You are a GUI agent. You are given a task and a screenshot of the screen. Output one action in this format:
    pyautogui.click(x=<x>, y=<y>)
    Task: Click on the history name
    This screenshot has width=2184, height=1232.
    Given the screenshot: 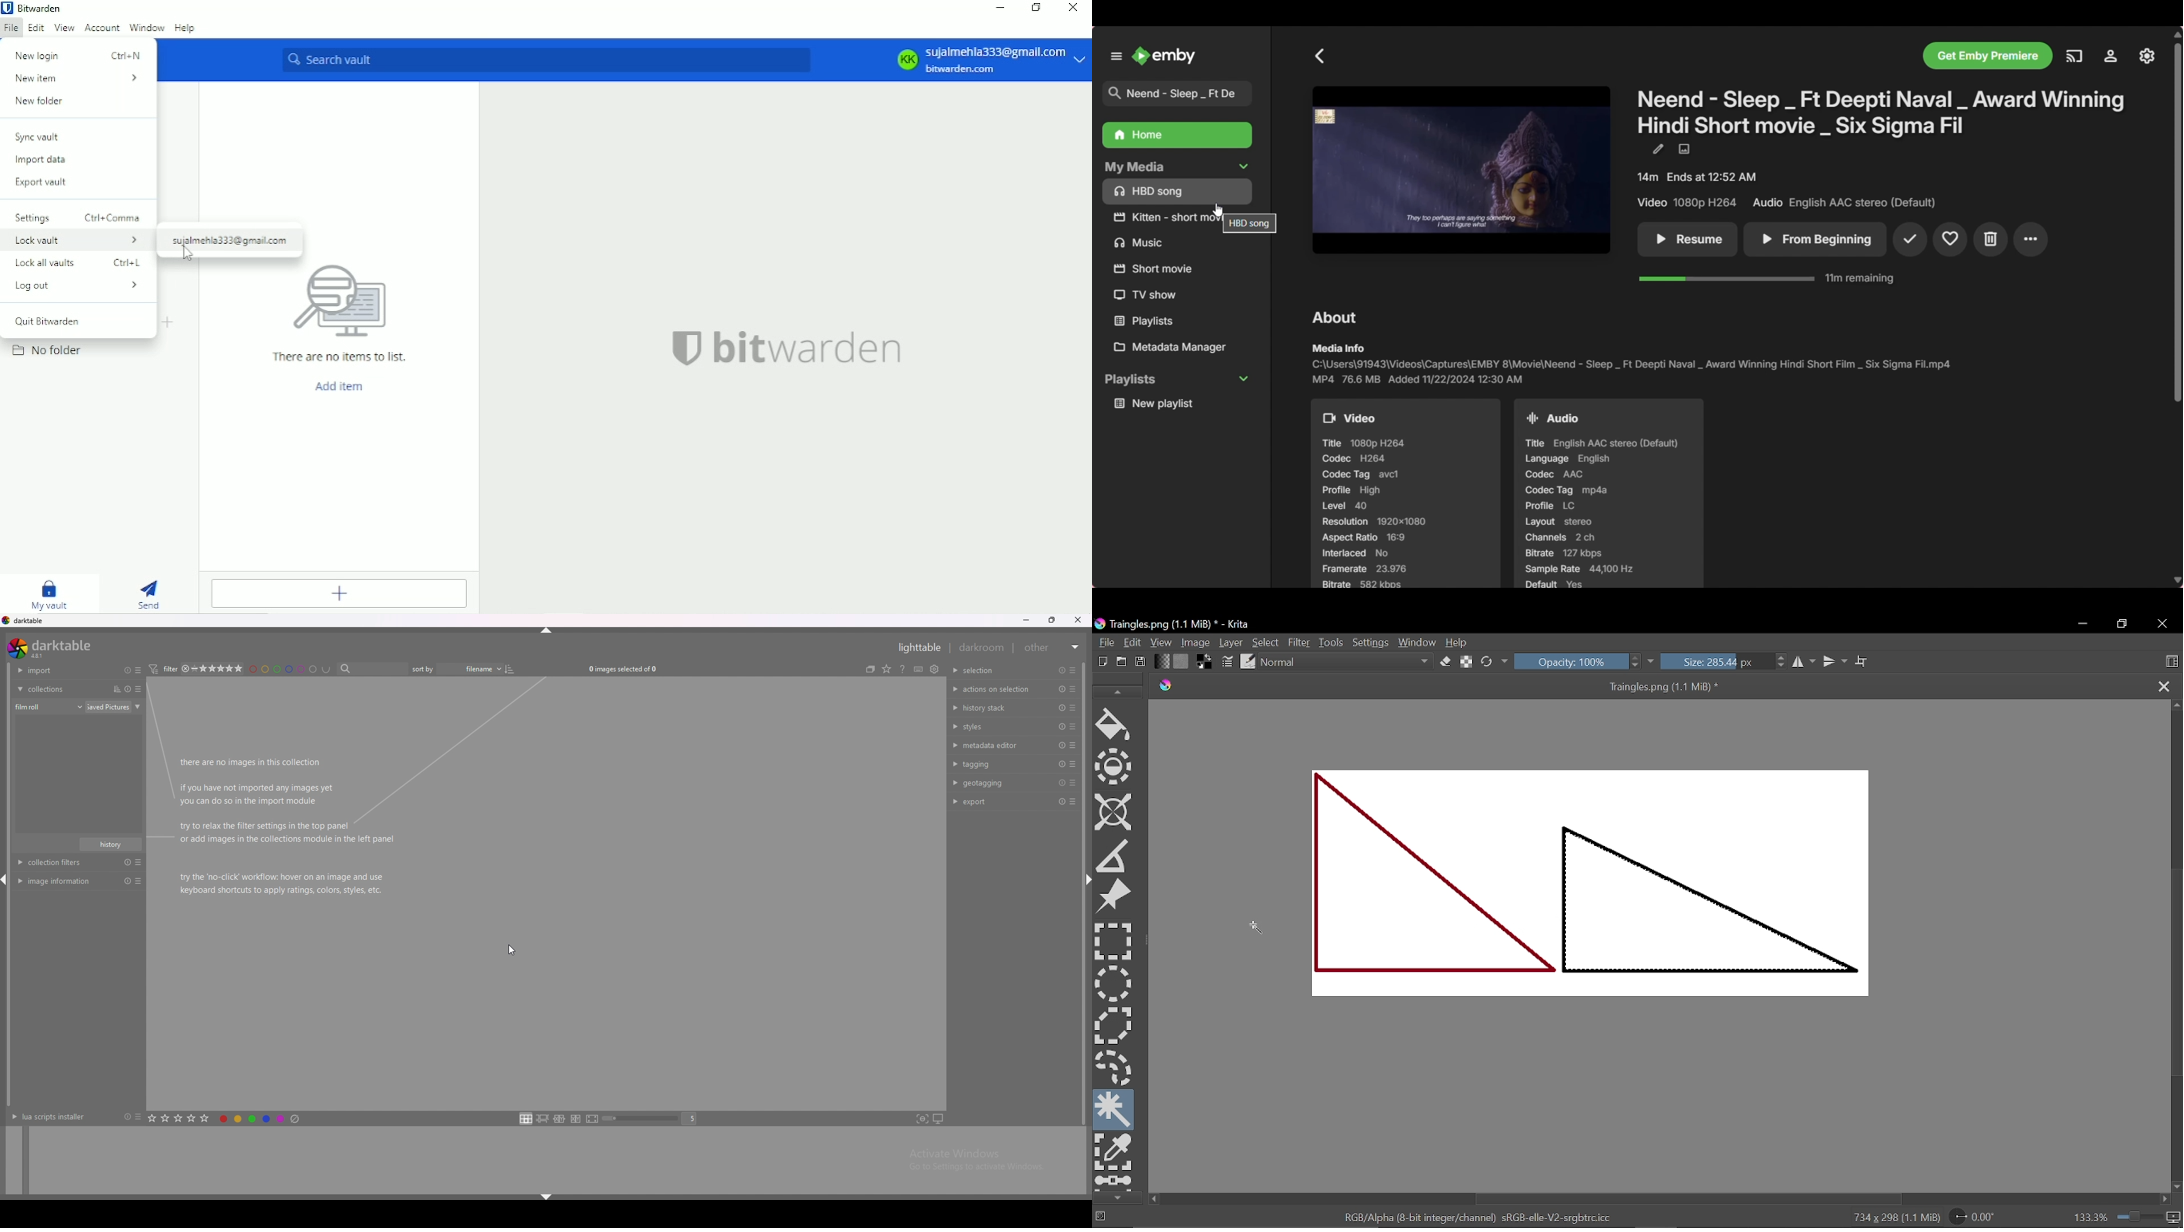 What is the action you would take?
    pyautogui.click(x=111, y=845)
    